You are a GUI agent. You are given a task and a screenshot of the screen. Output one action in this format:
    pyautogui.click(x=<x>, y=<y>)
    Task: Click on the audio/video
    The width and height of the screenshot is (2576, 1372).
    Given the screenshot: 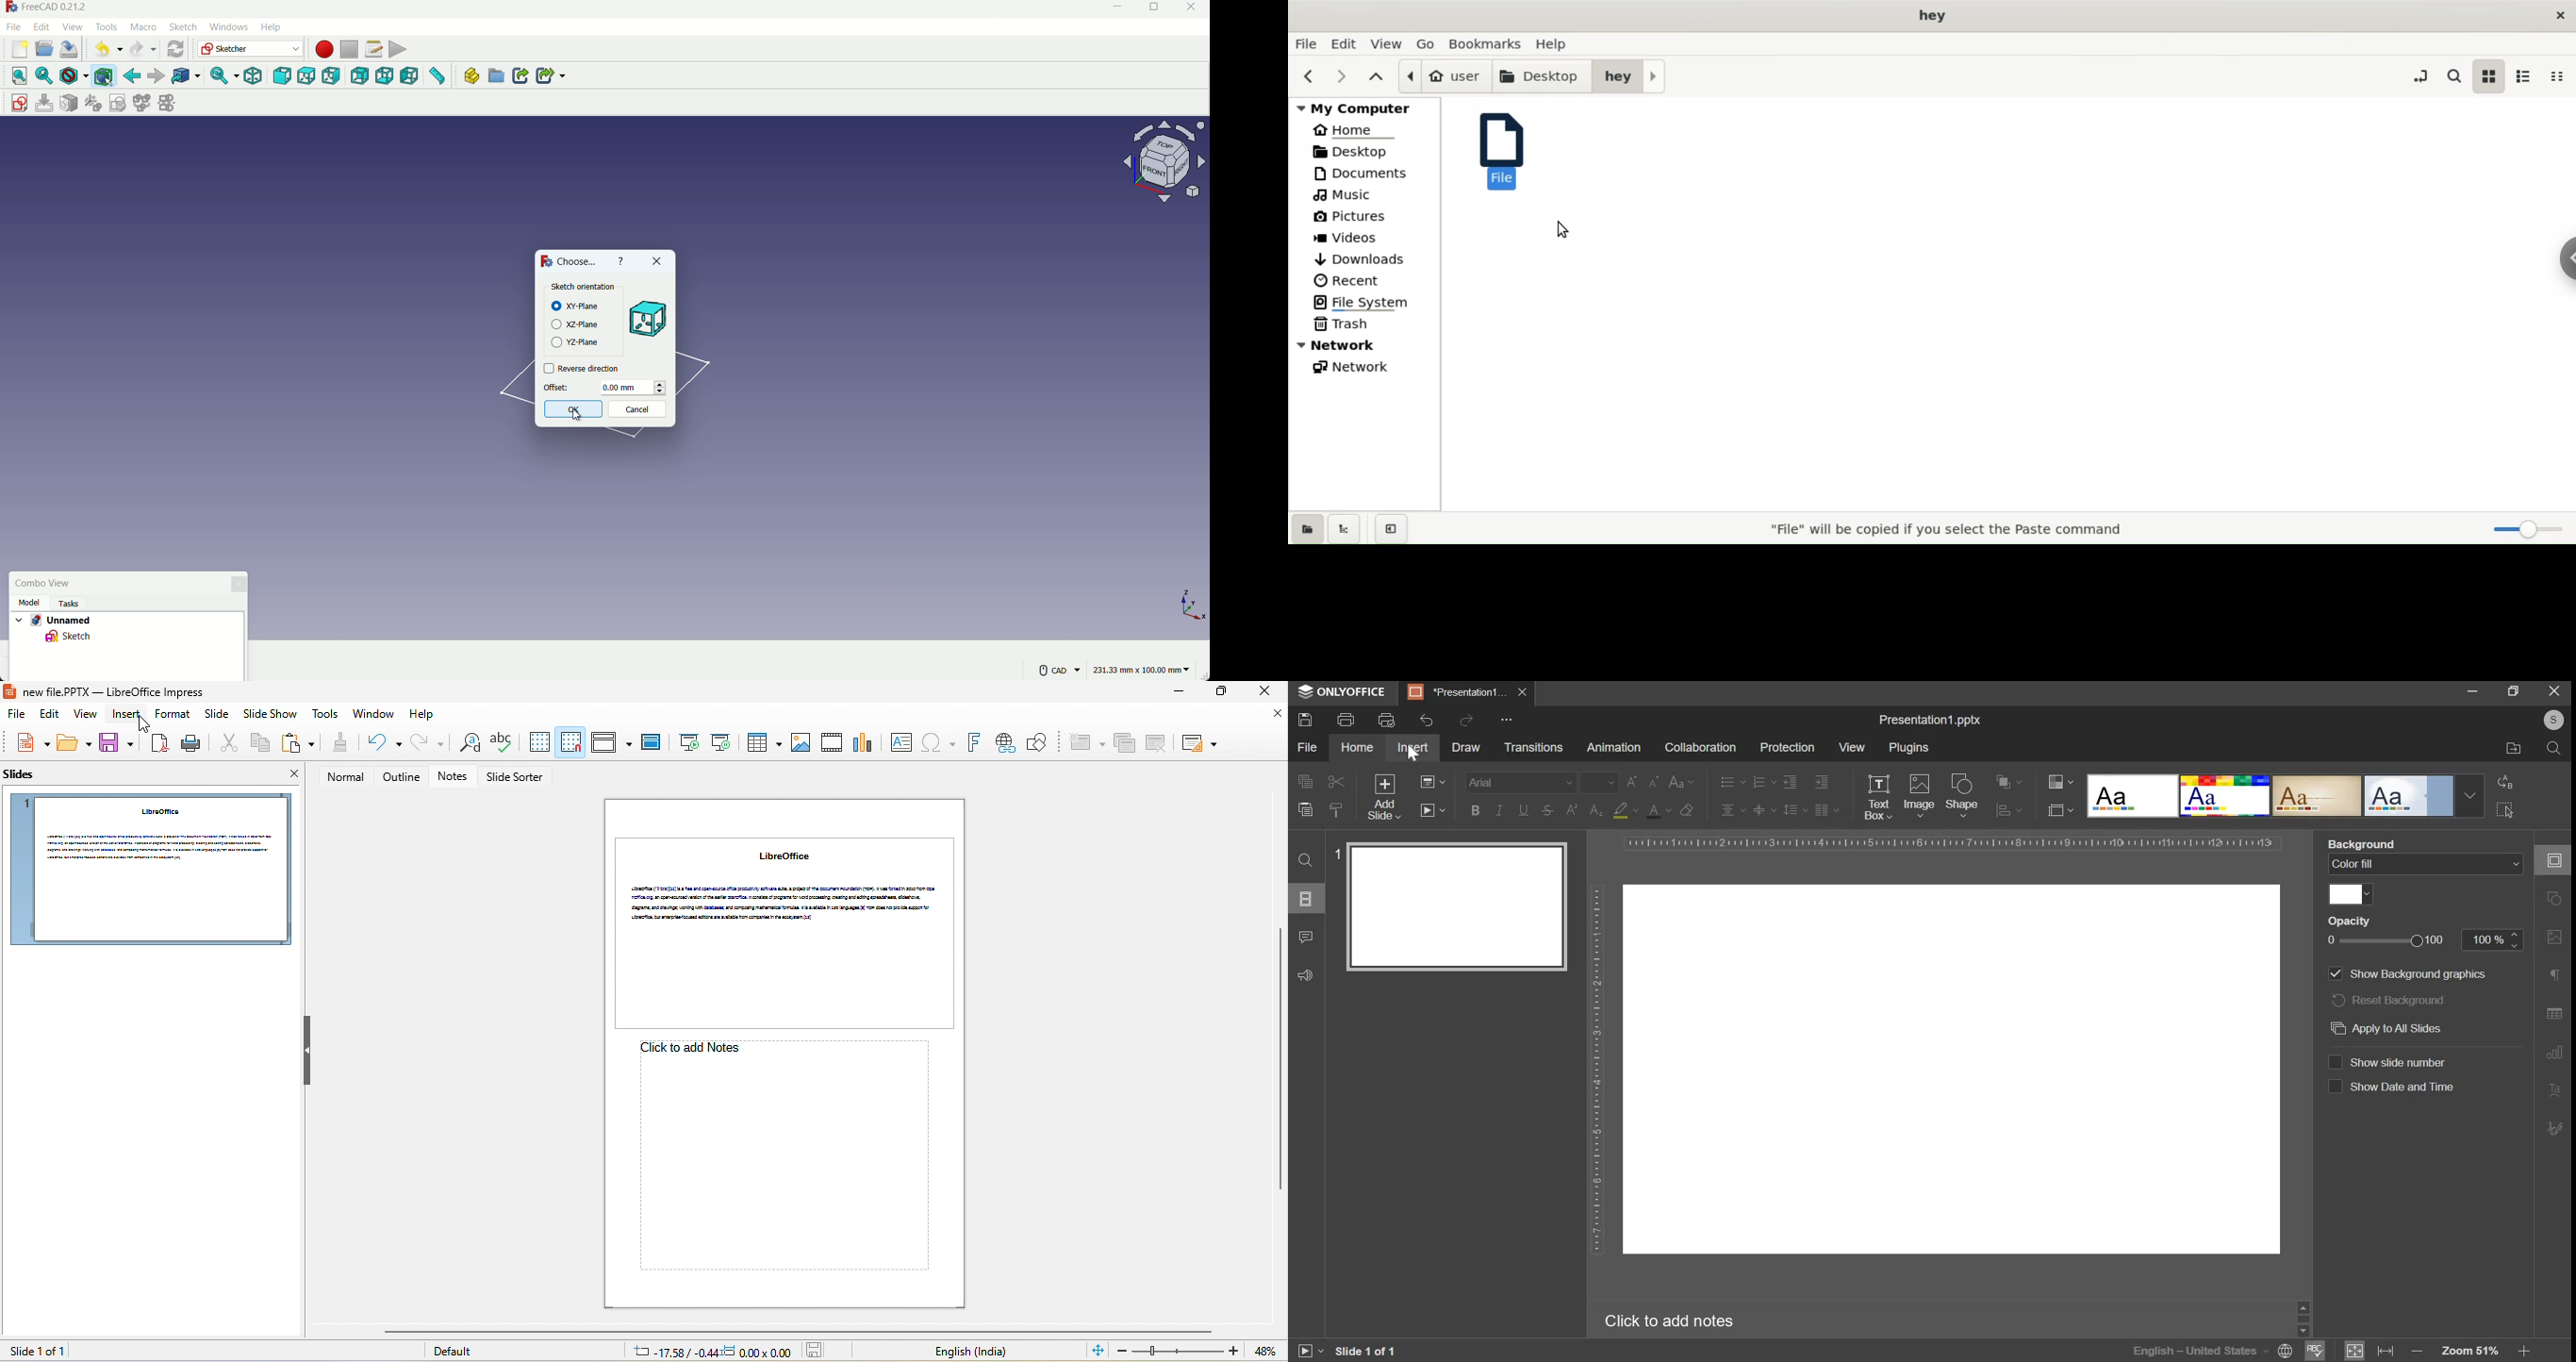 What is the action you would take?
    pyautogui.click(x=834, y=742)
    